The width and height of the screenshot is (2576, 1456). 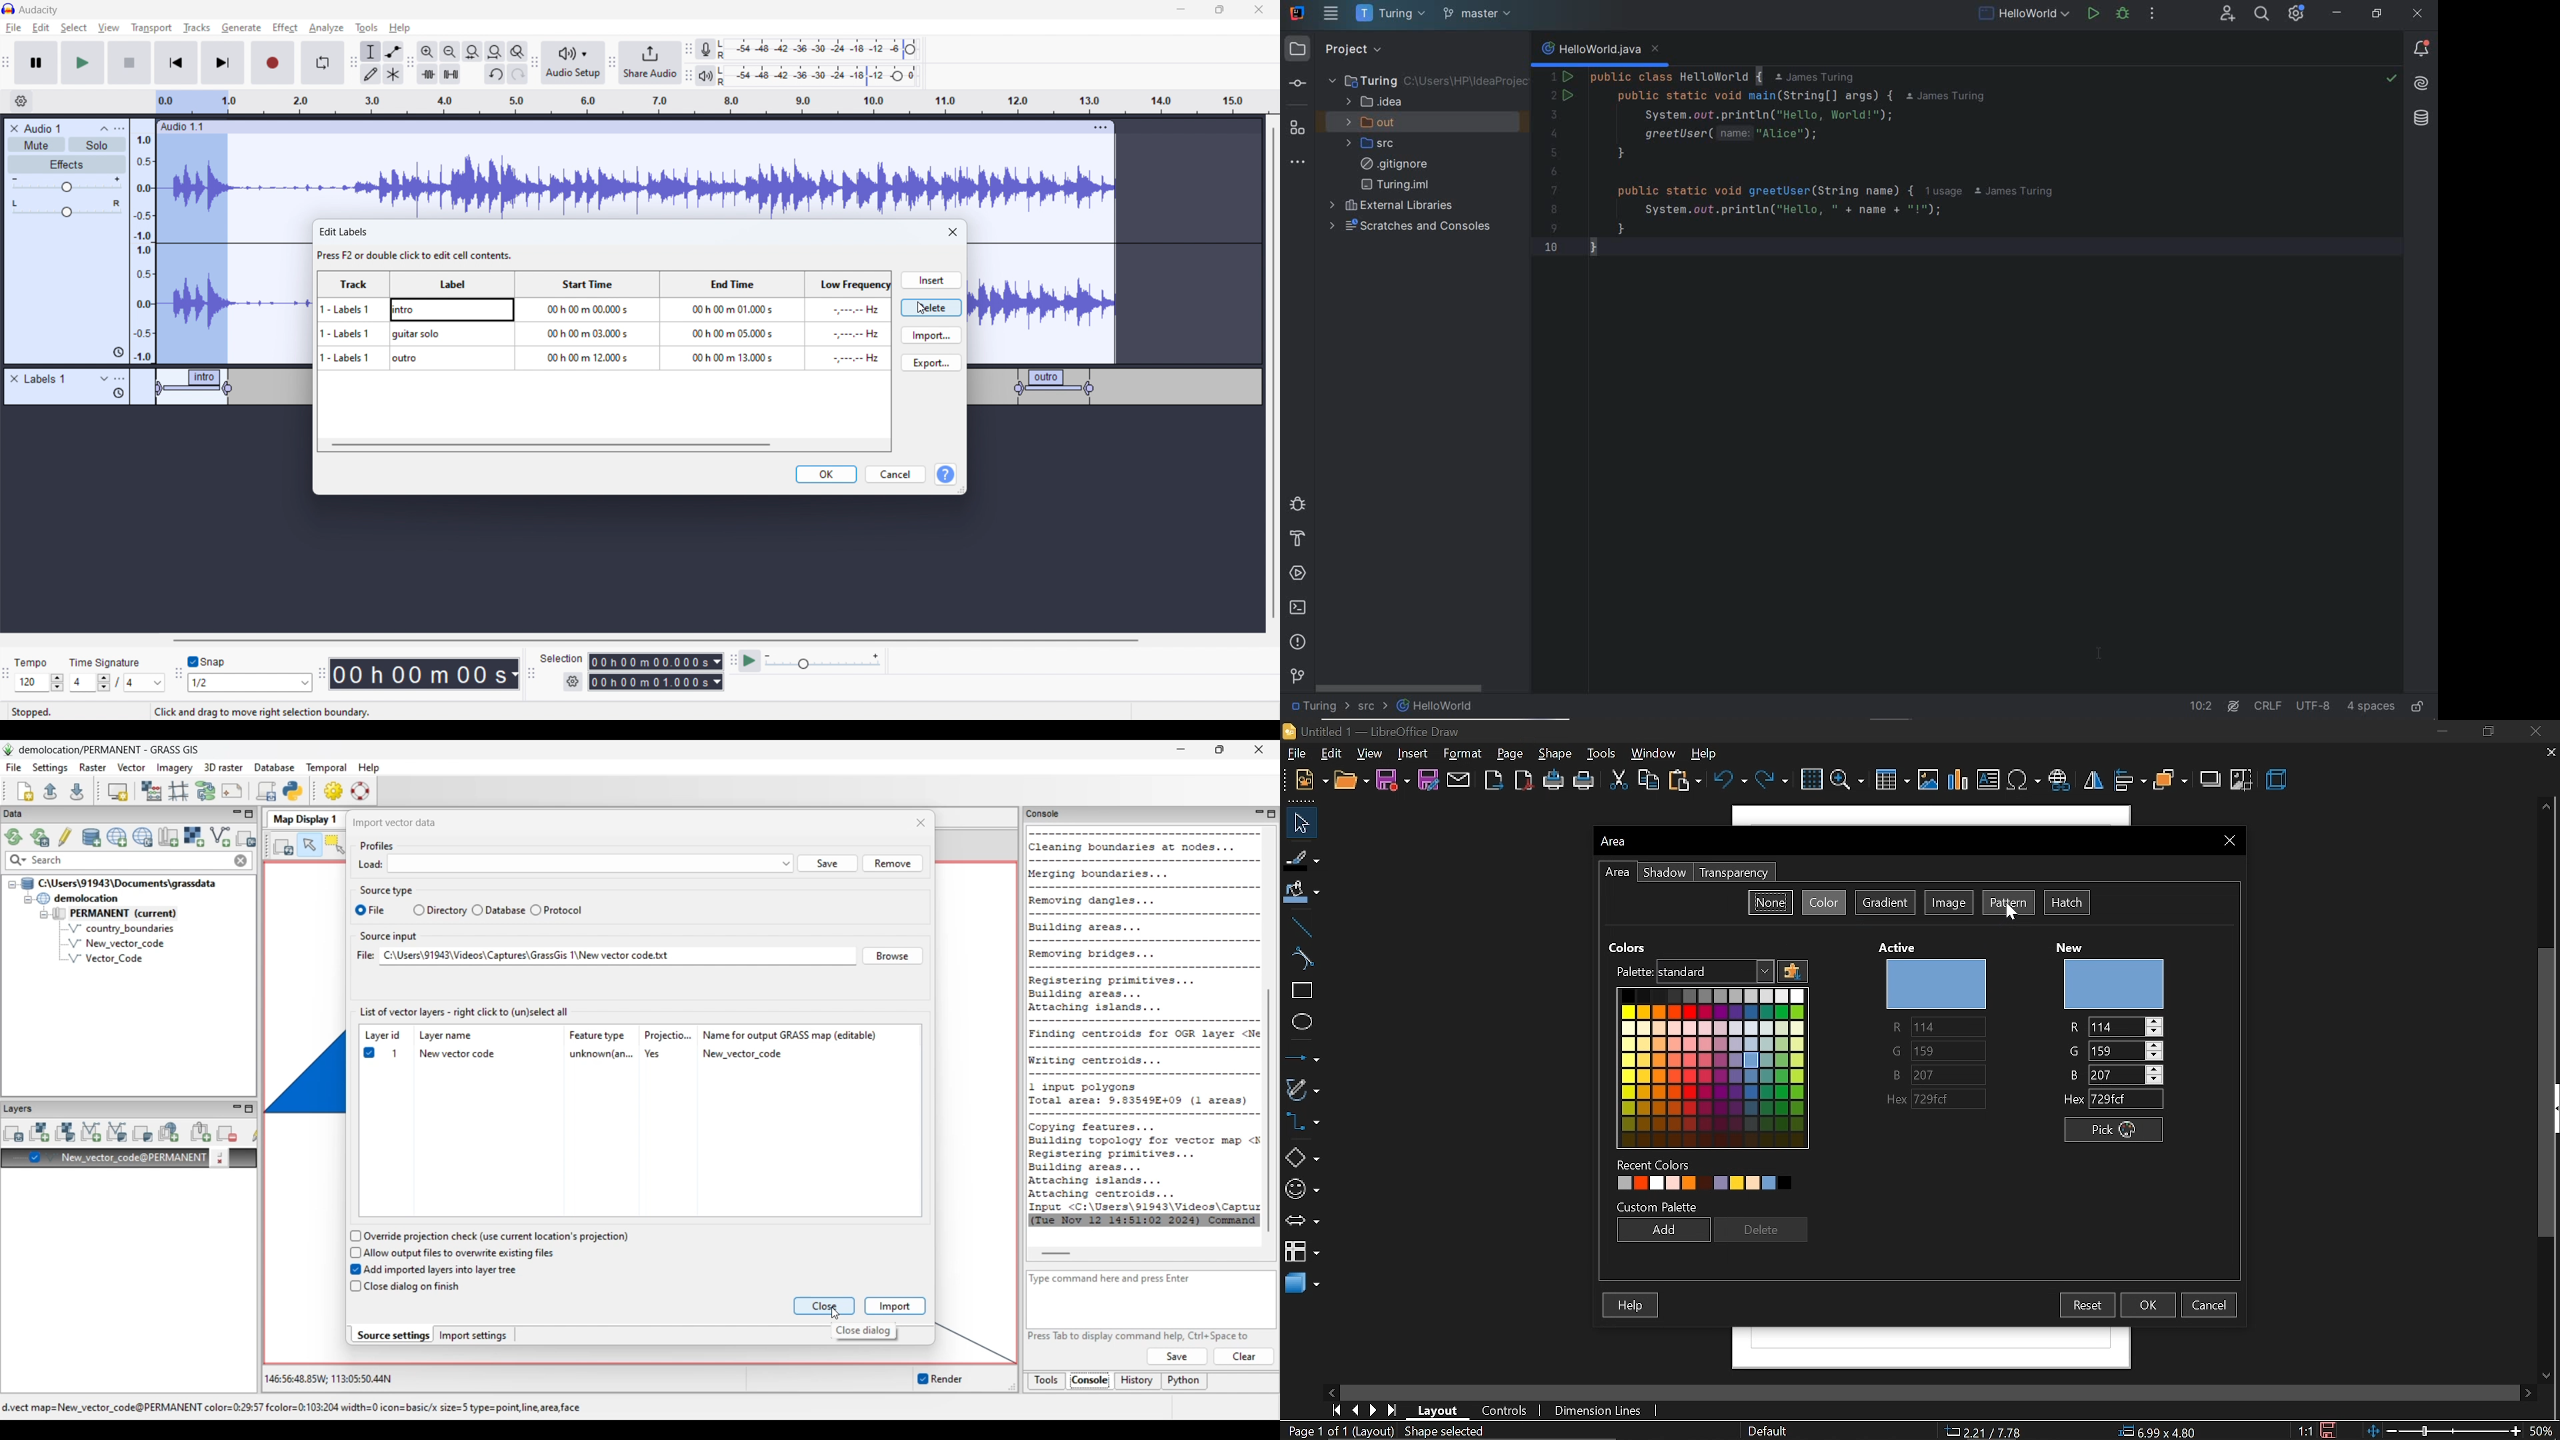 What do you see at coordinates (635, 177) in the screenshot?
I see `audio wave` at bounding box center [635, 177].